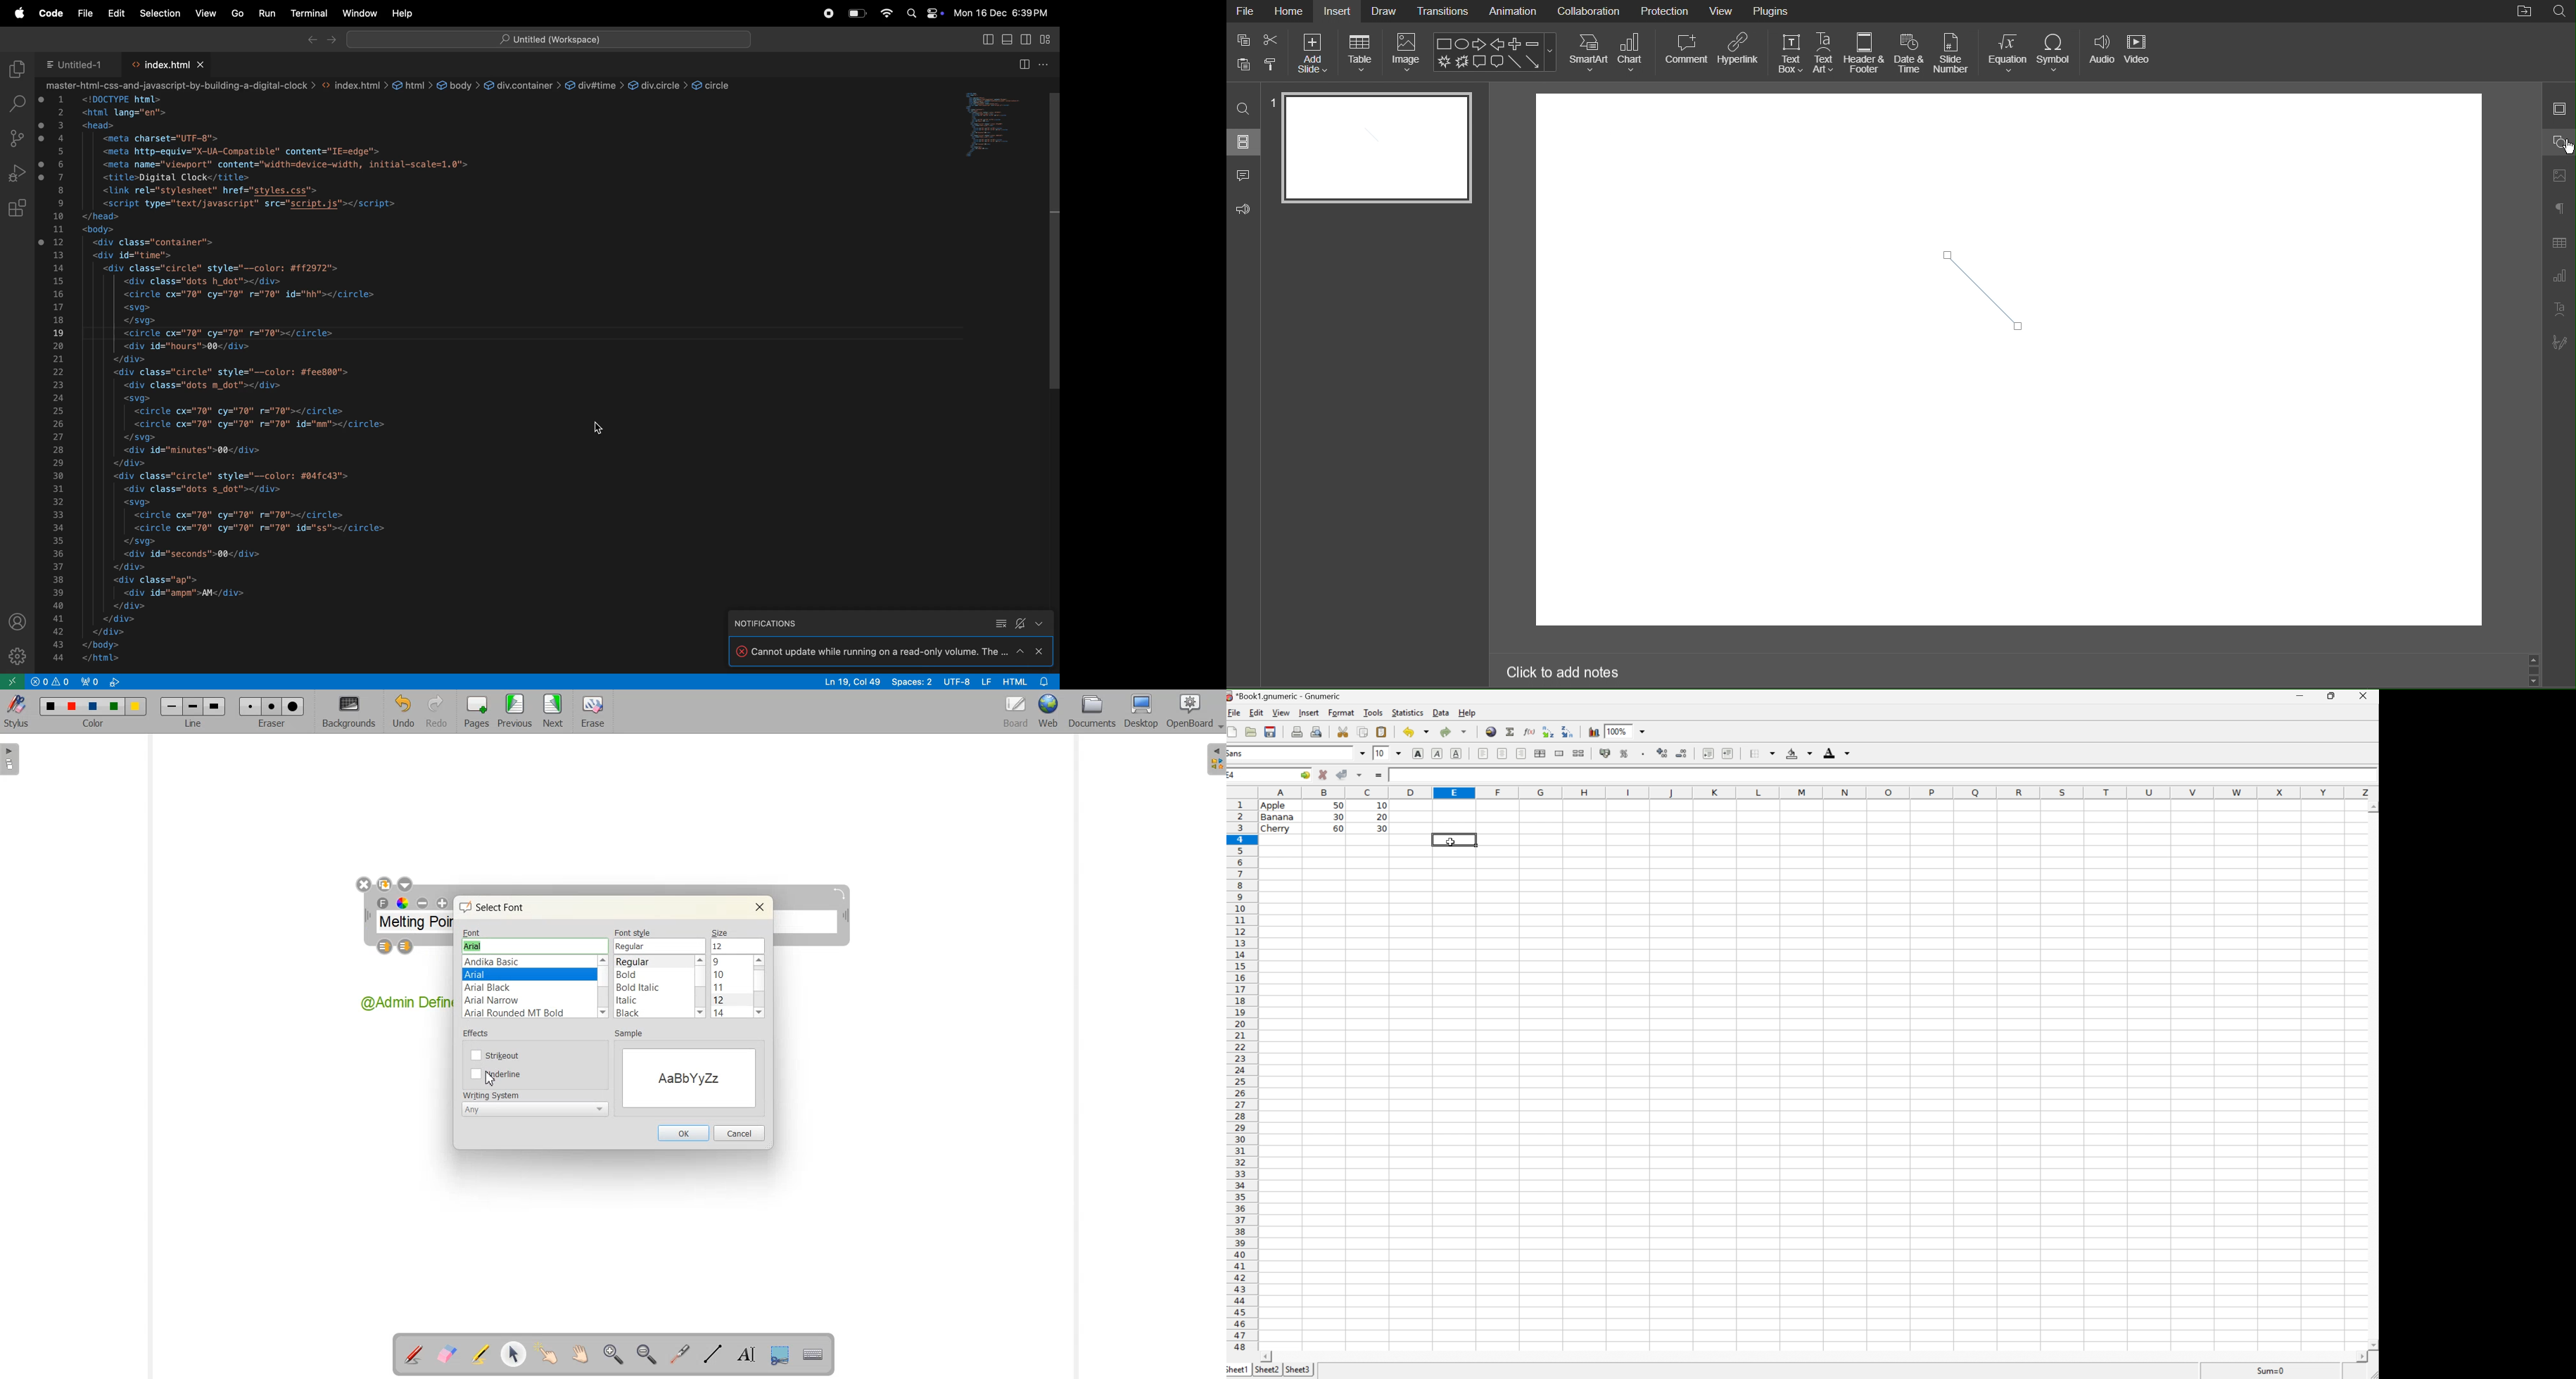 The image size is (2576, 1400). I want to click on Date & Time, so click(1910, 53).